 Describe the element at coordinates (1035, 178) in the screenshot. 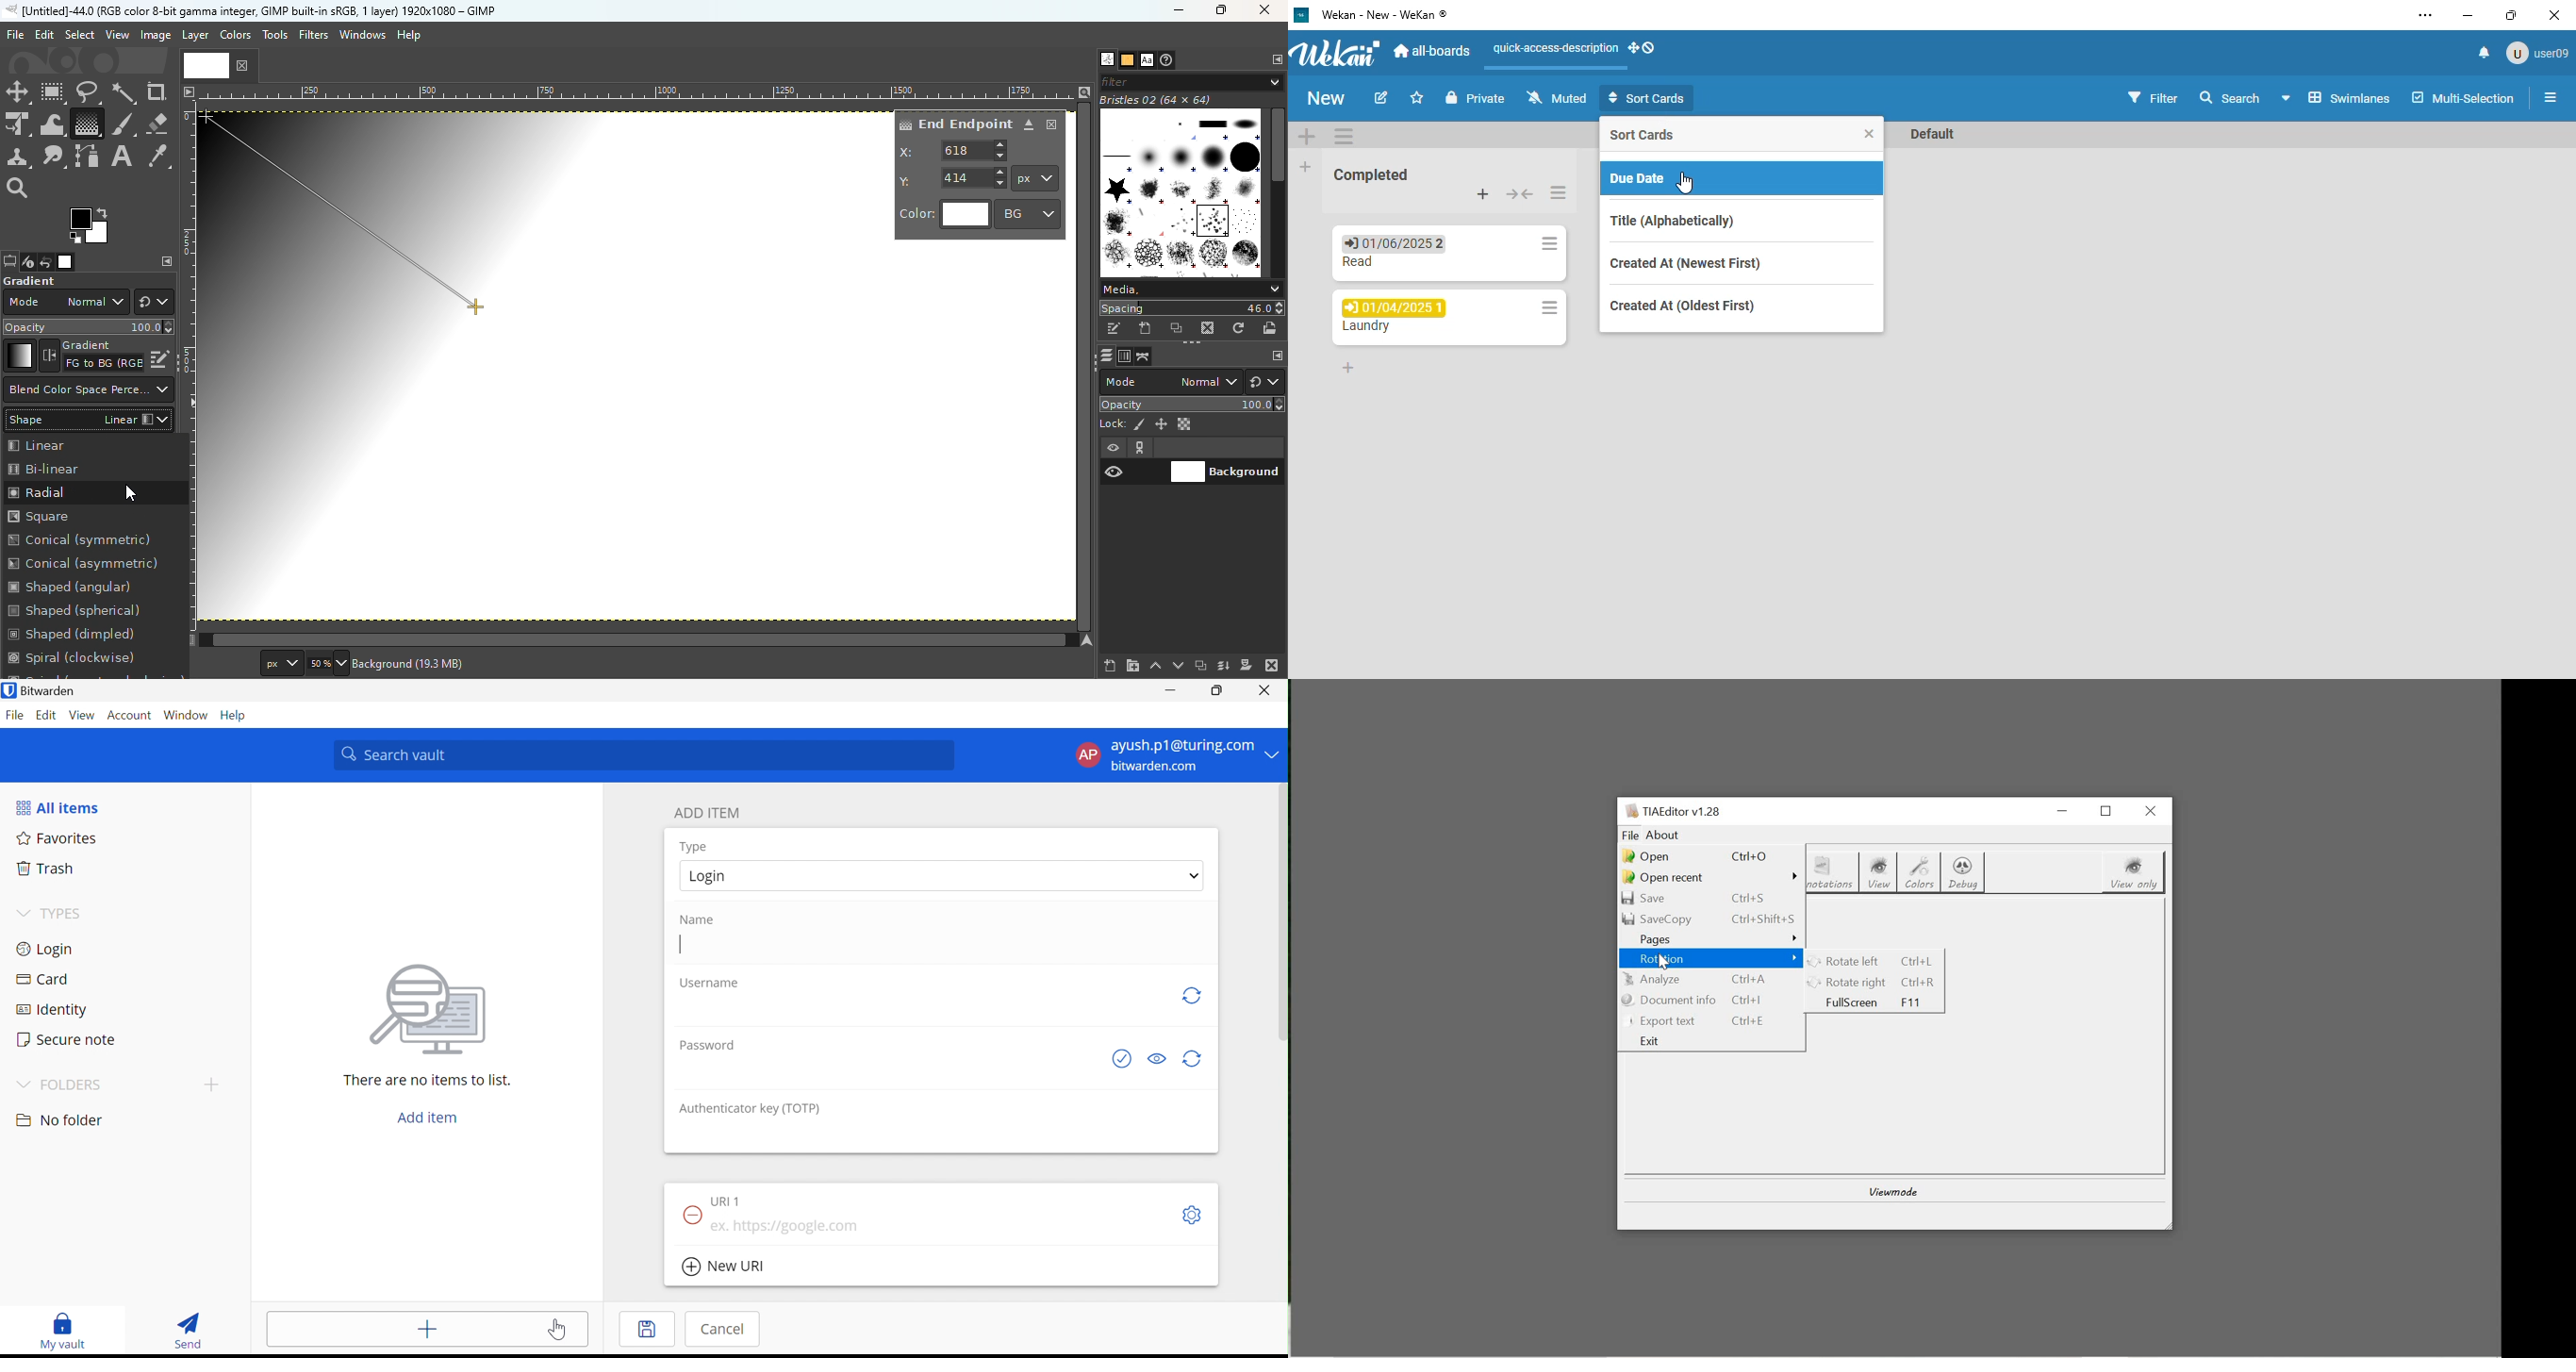

I see `Ruler measurement` at that location.